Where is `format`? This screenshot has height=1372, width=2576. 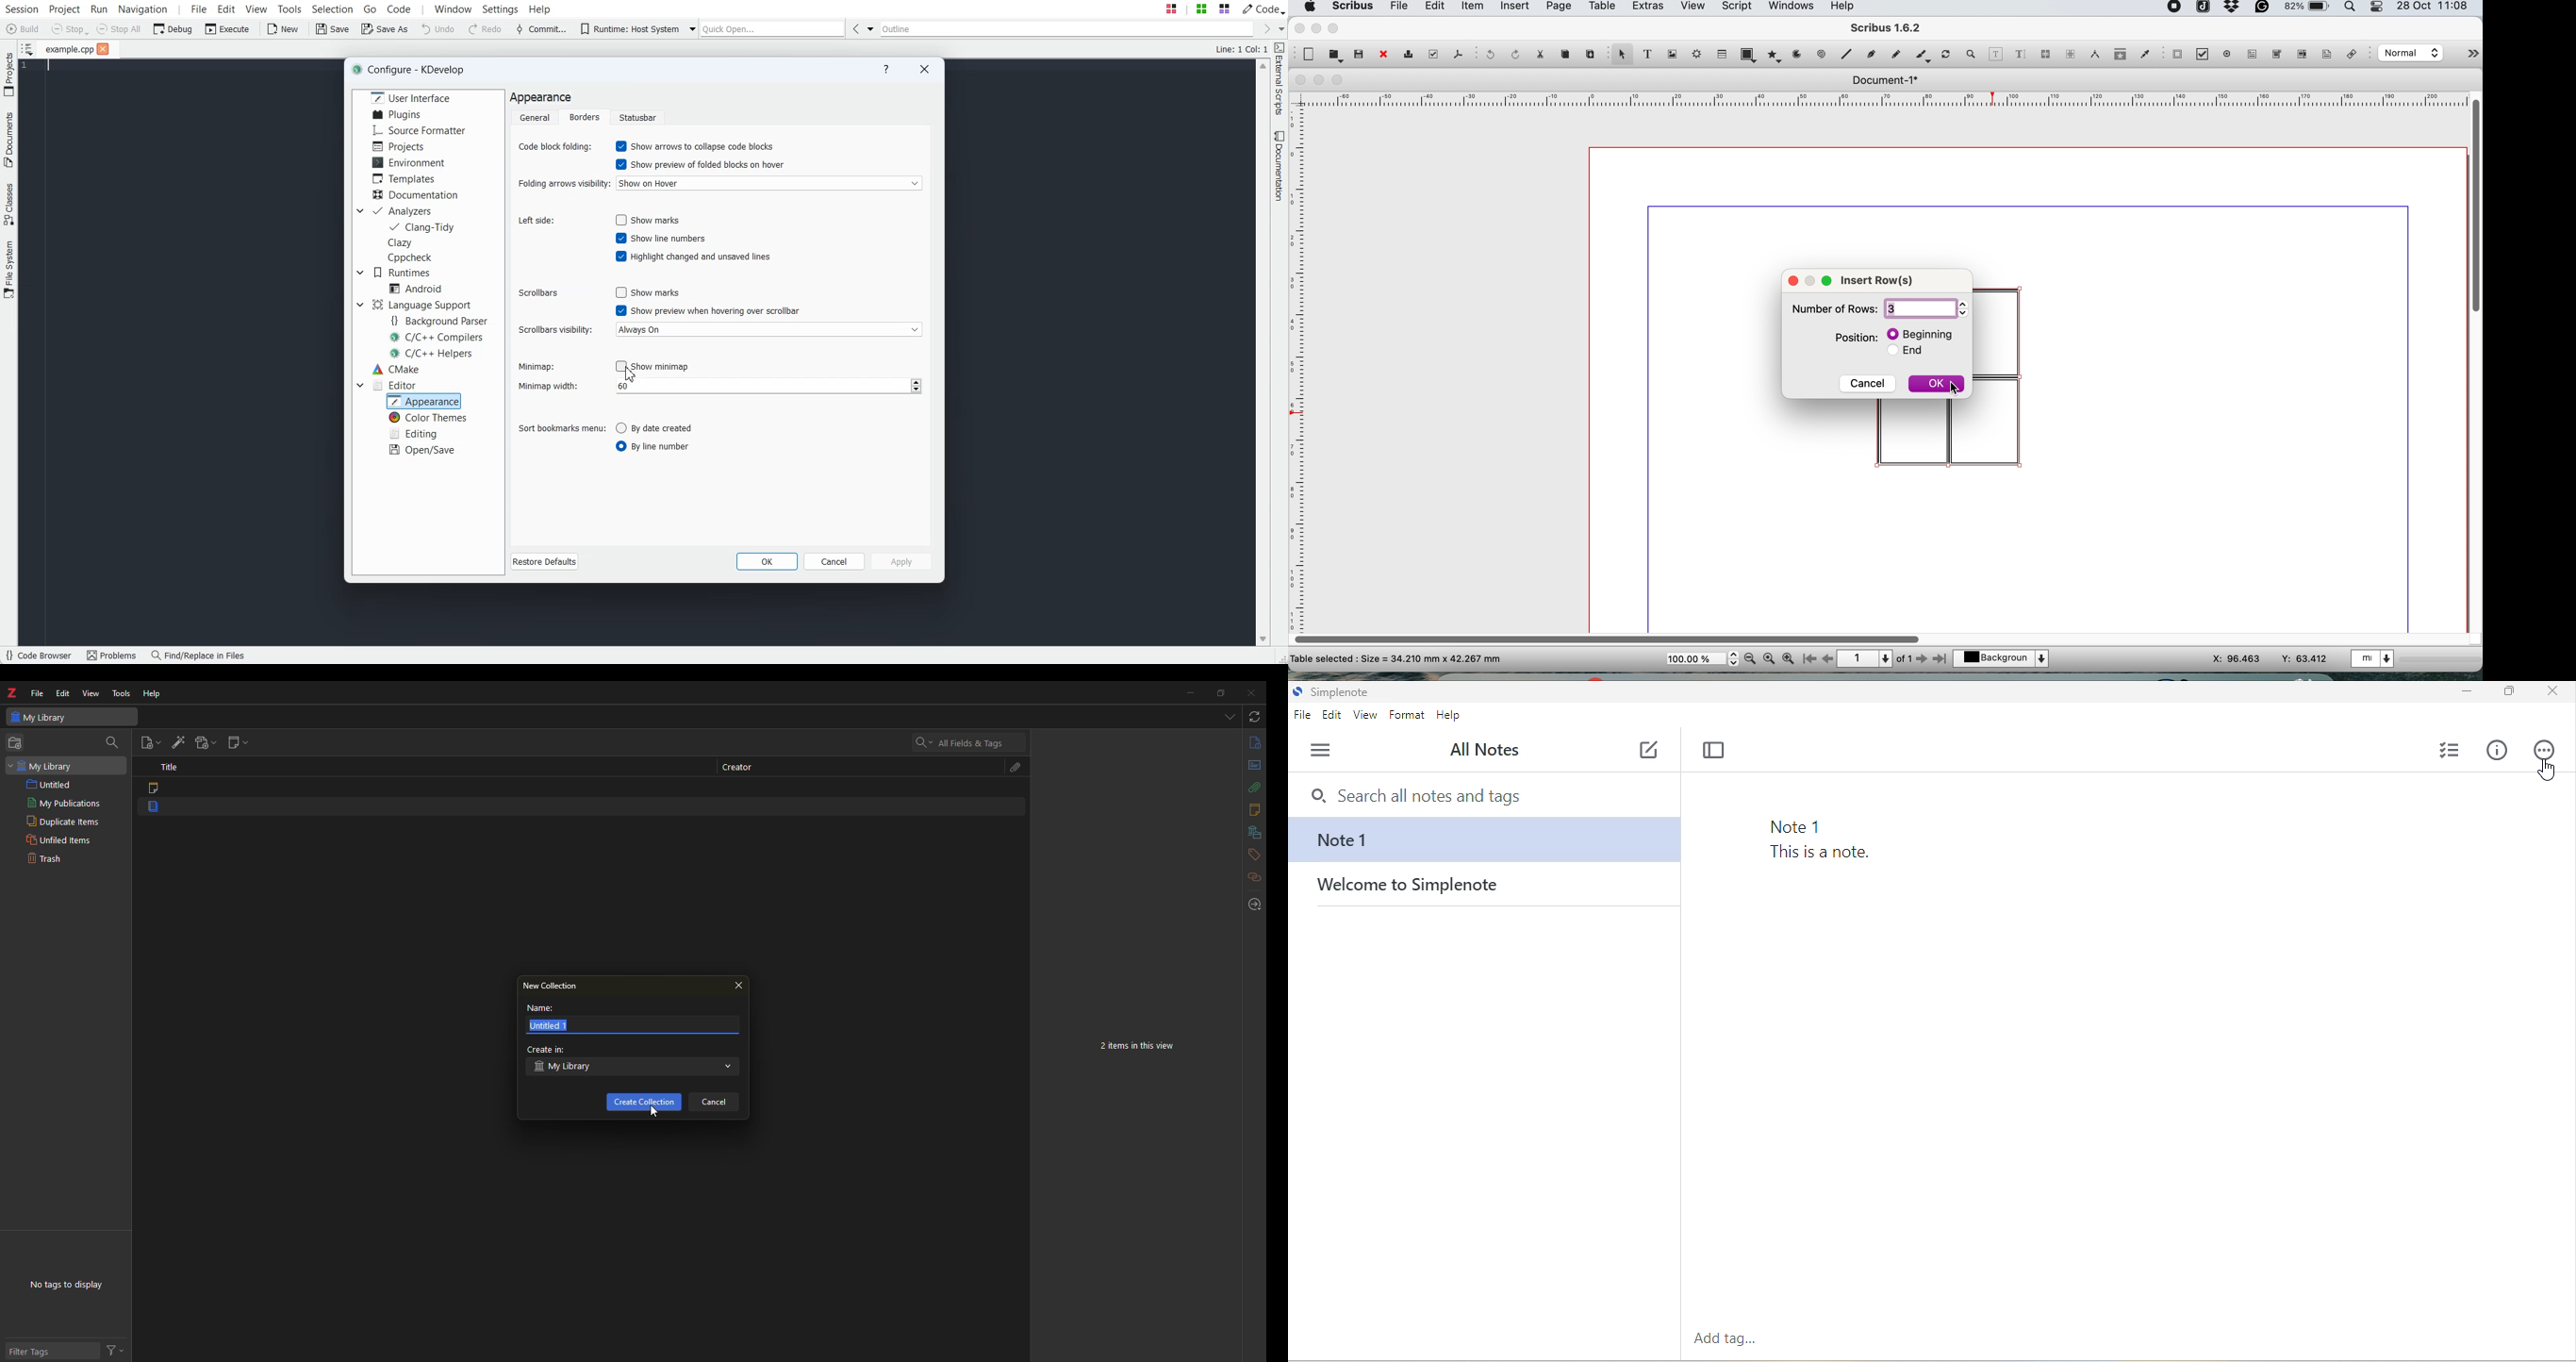
format is located at coordinates (1407, 715).